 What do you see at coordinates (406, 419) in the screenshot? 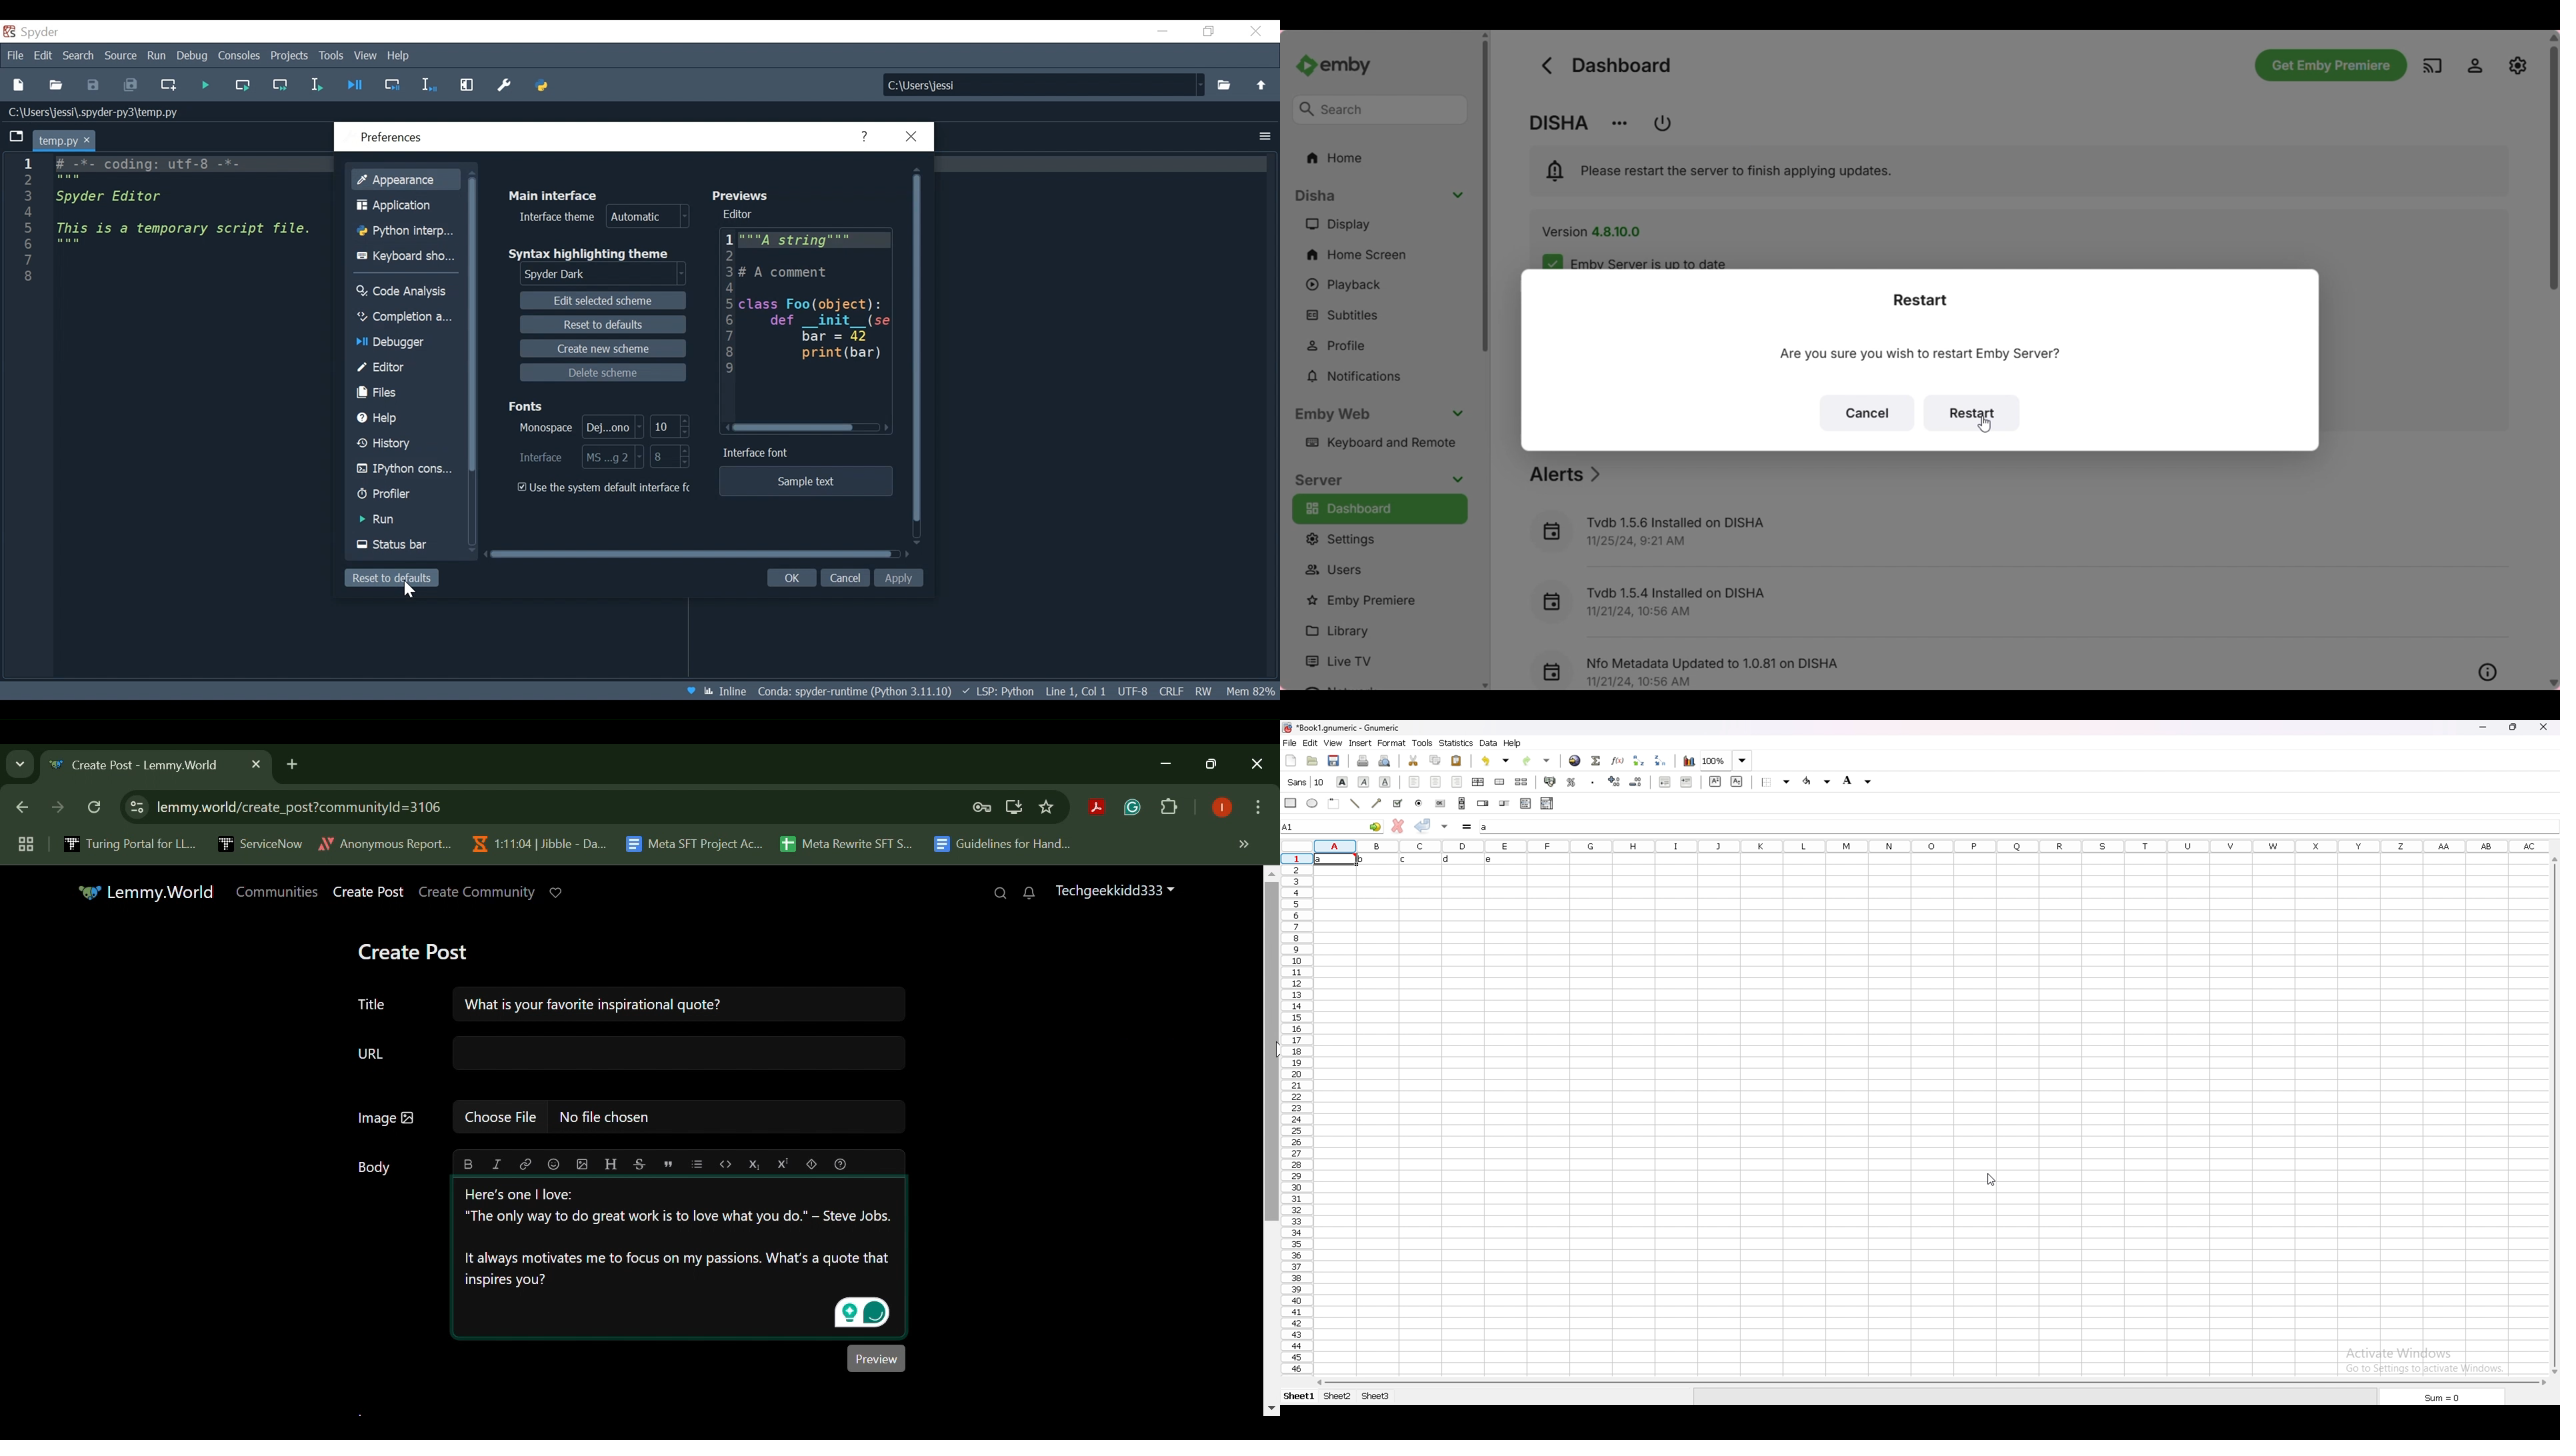
I see `Help` at bounding box center [406, 419].